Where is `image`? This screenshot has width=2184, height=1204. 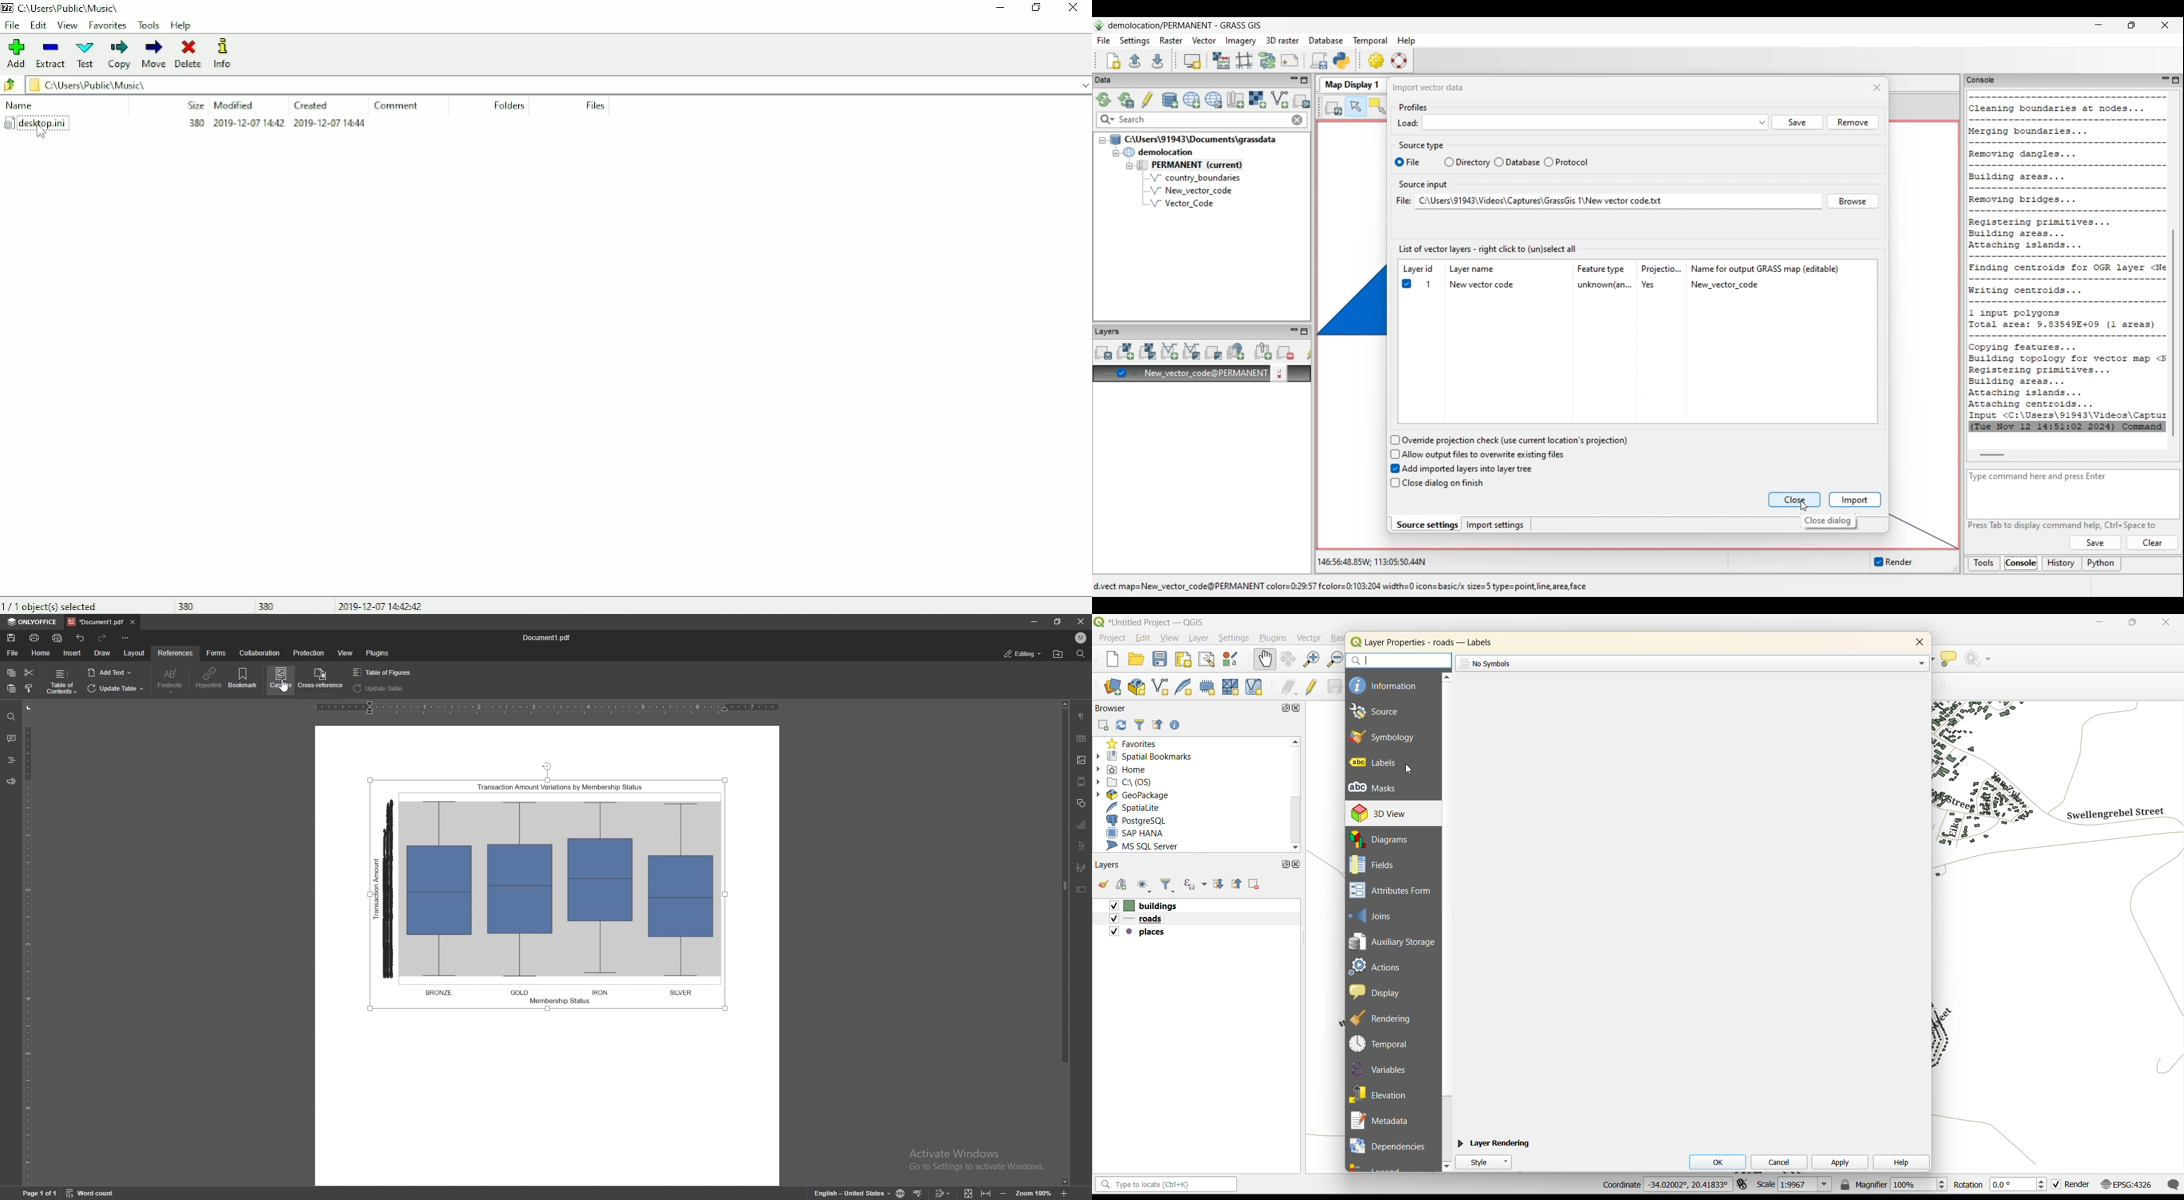
image is located at coordinates (1082, 760).